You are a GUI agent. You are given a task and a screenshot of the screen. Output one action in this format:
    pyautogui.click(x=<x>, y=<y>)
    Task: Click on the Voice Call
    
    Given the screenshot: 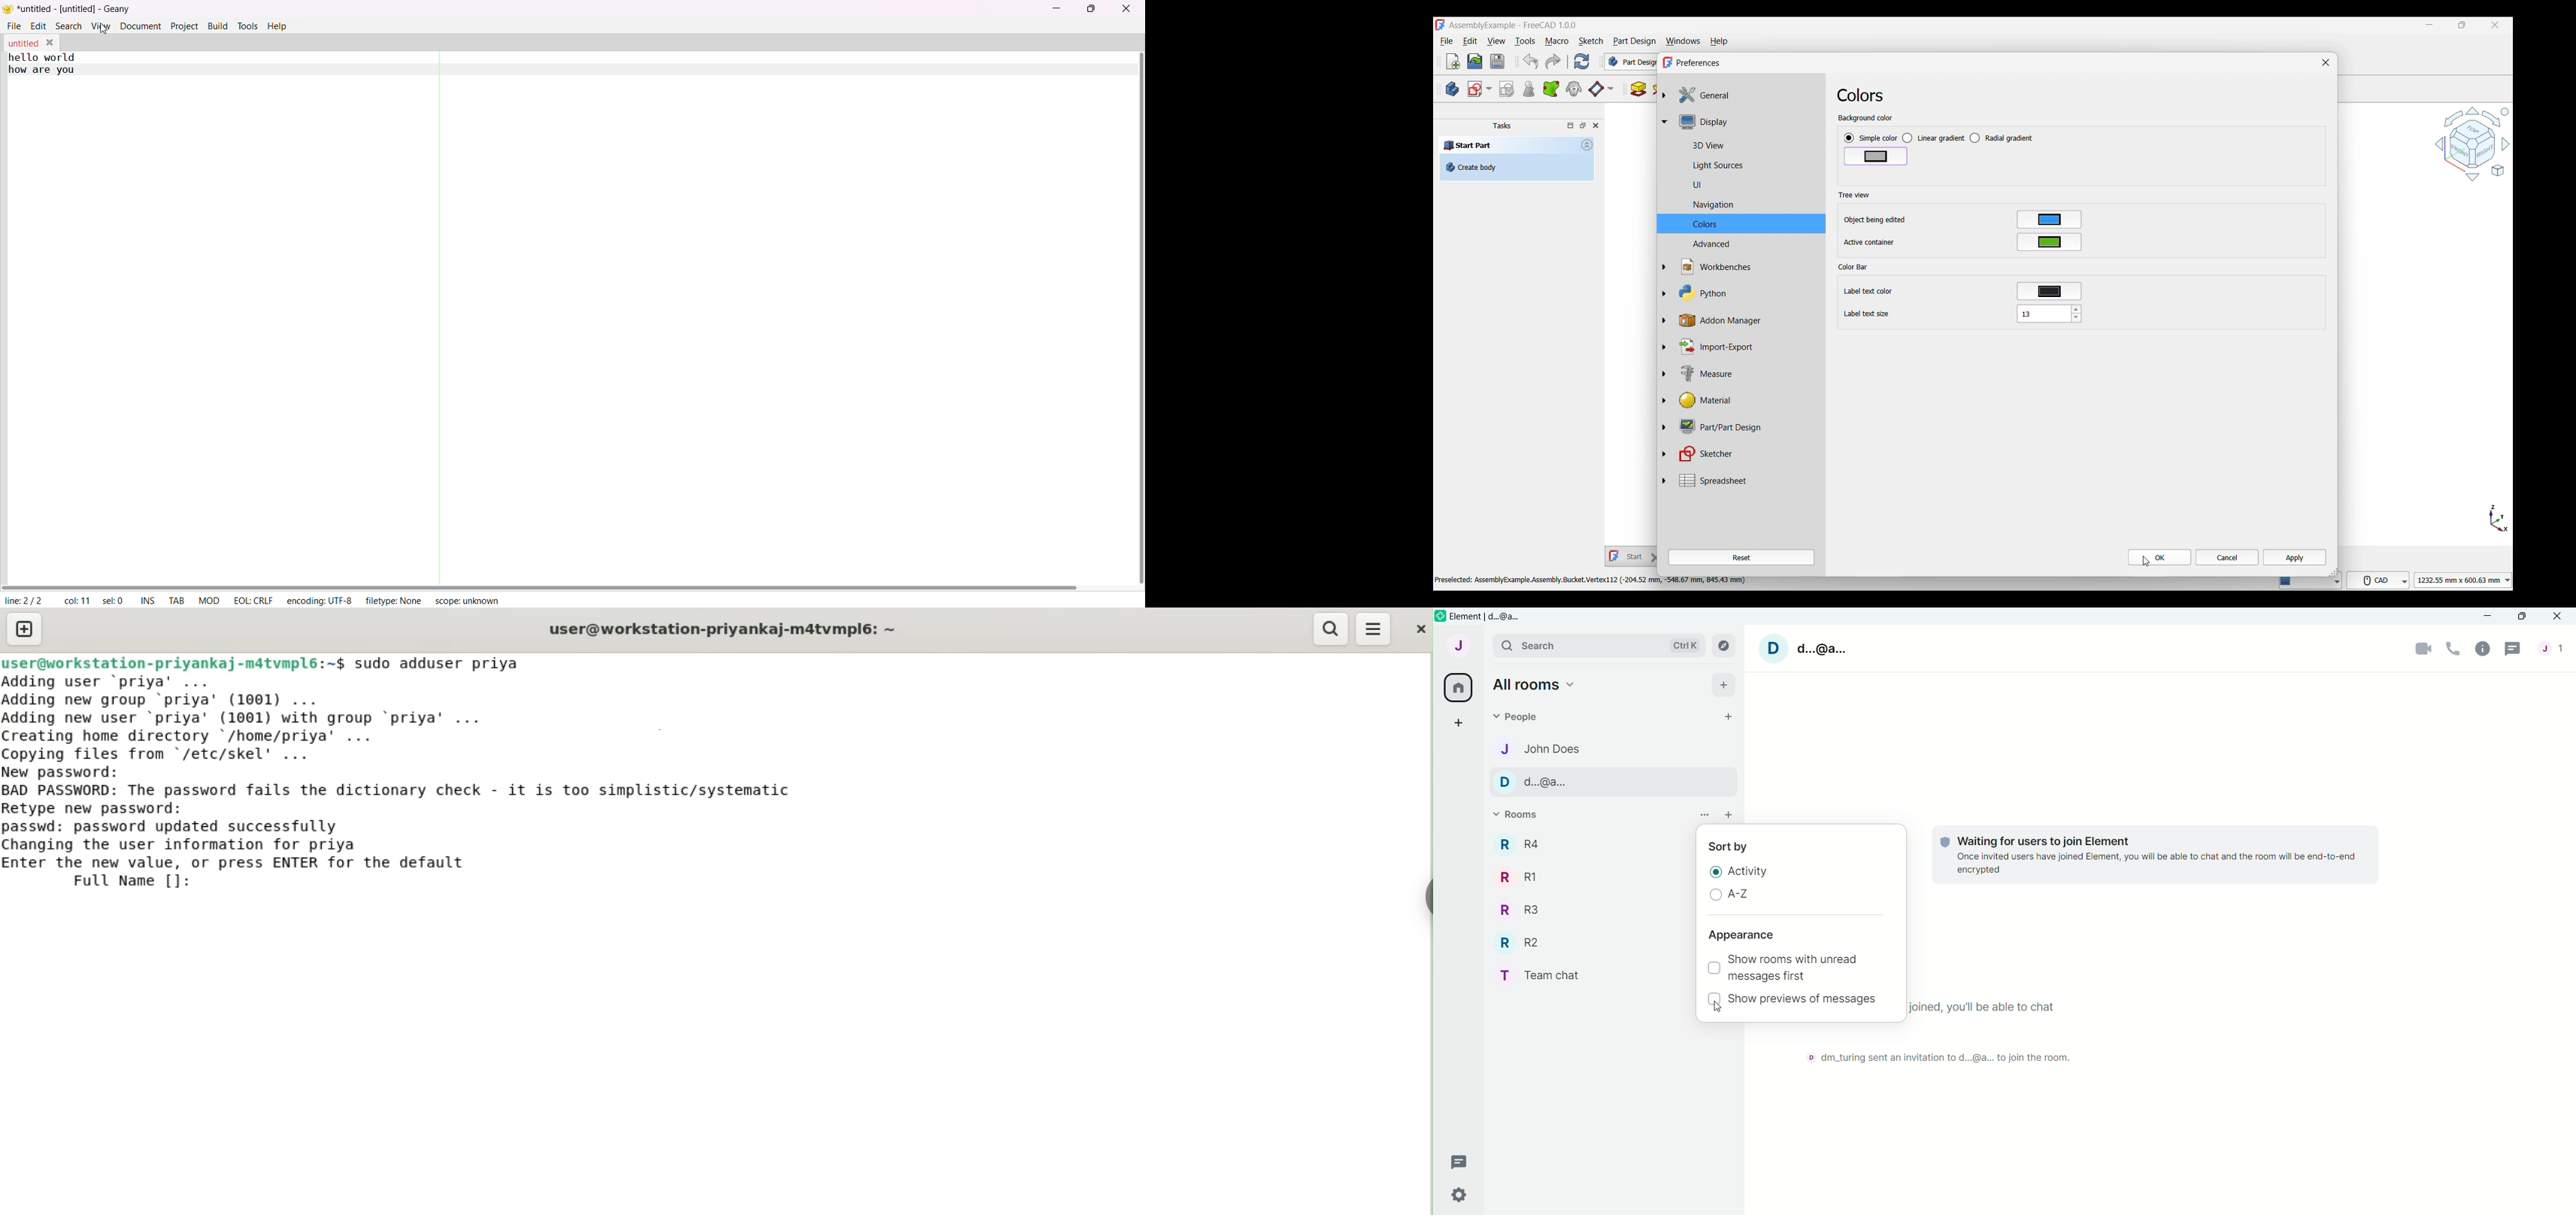 What is the action you would take?
    pyautogui.click(x=2453, y=648)
    